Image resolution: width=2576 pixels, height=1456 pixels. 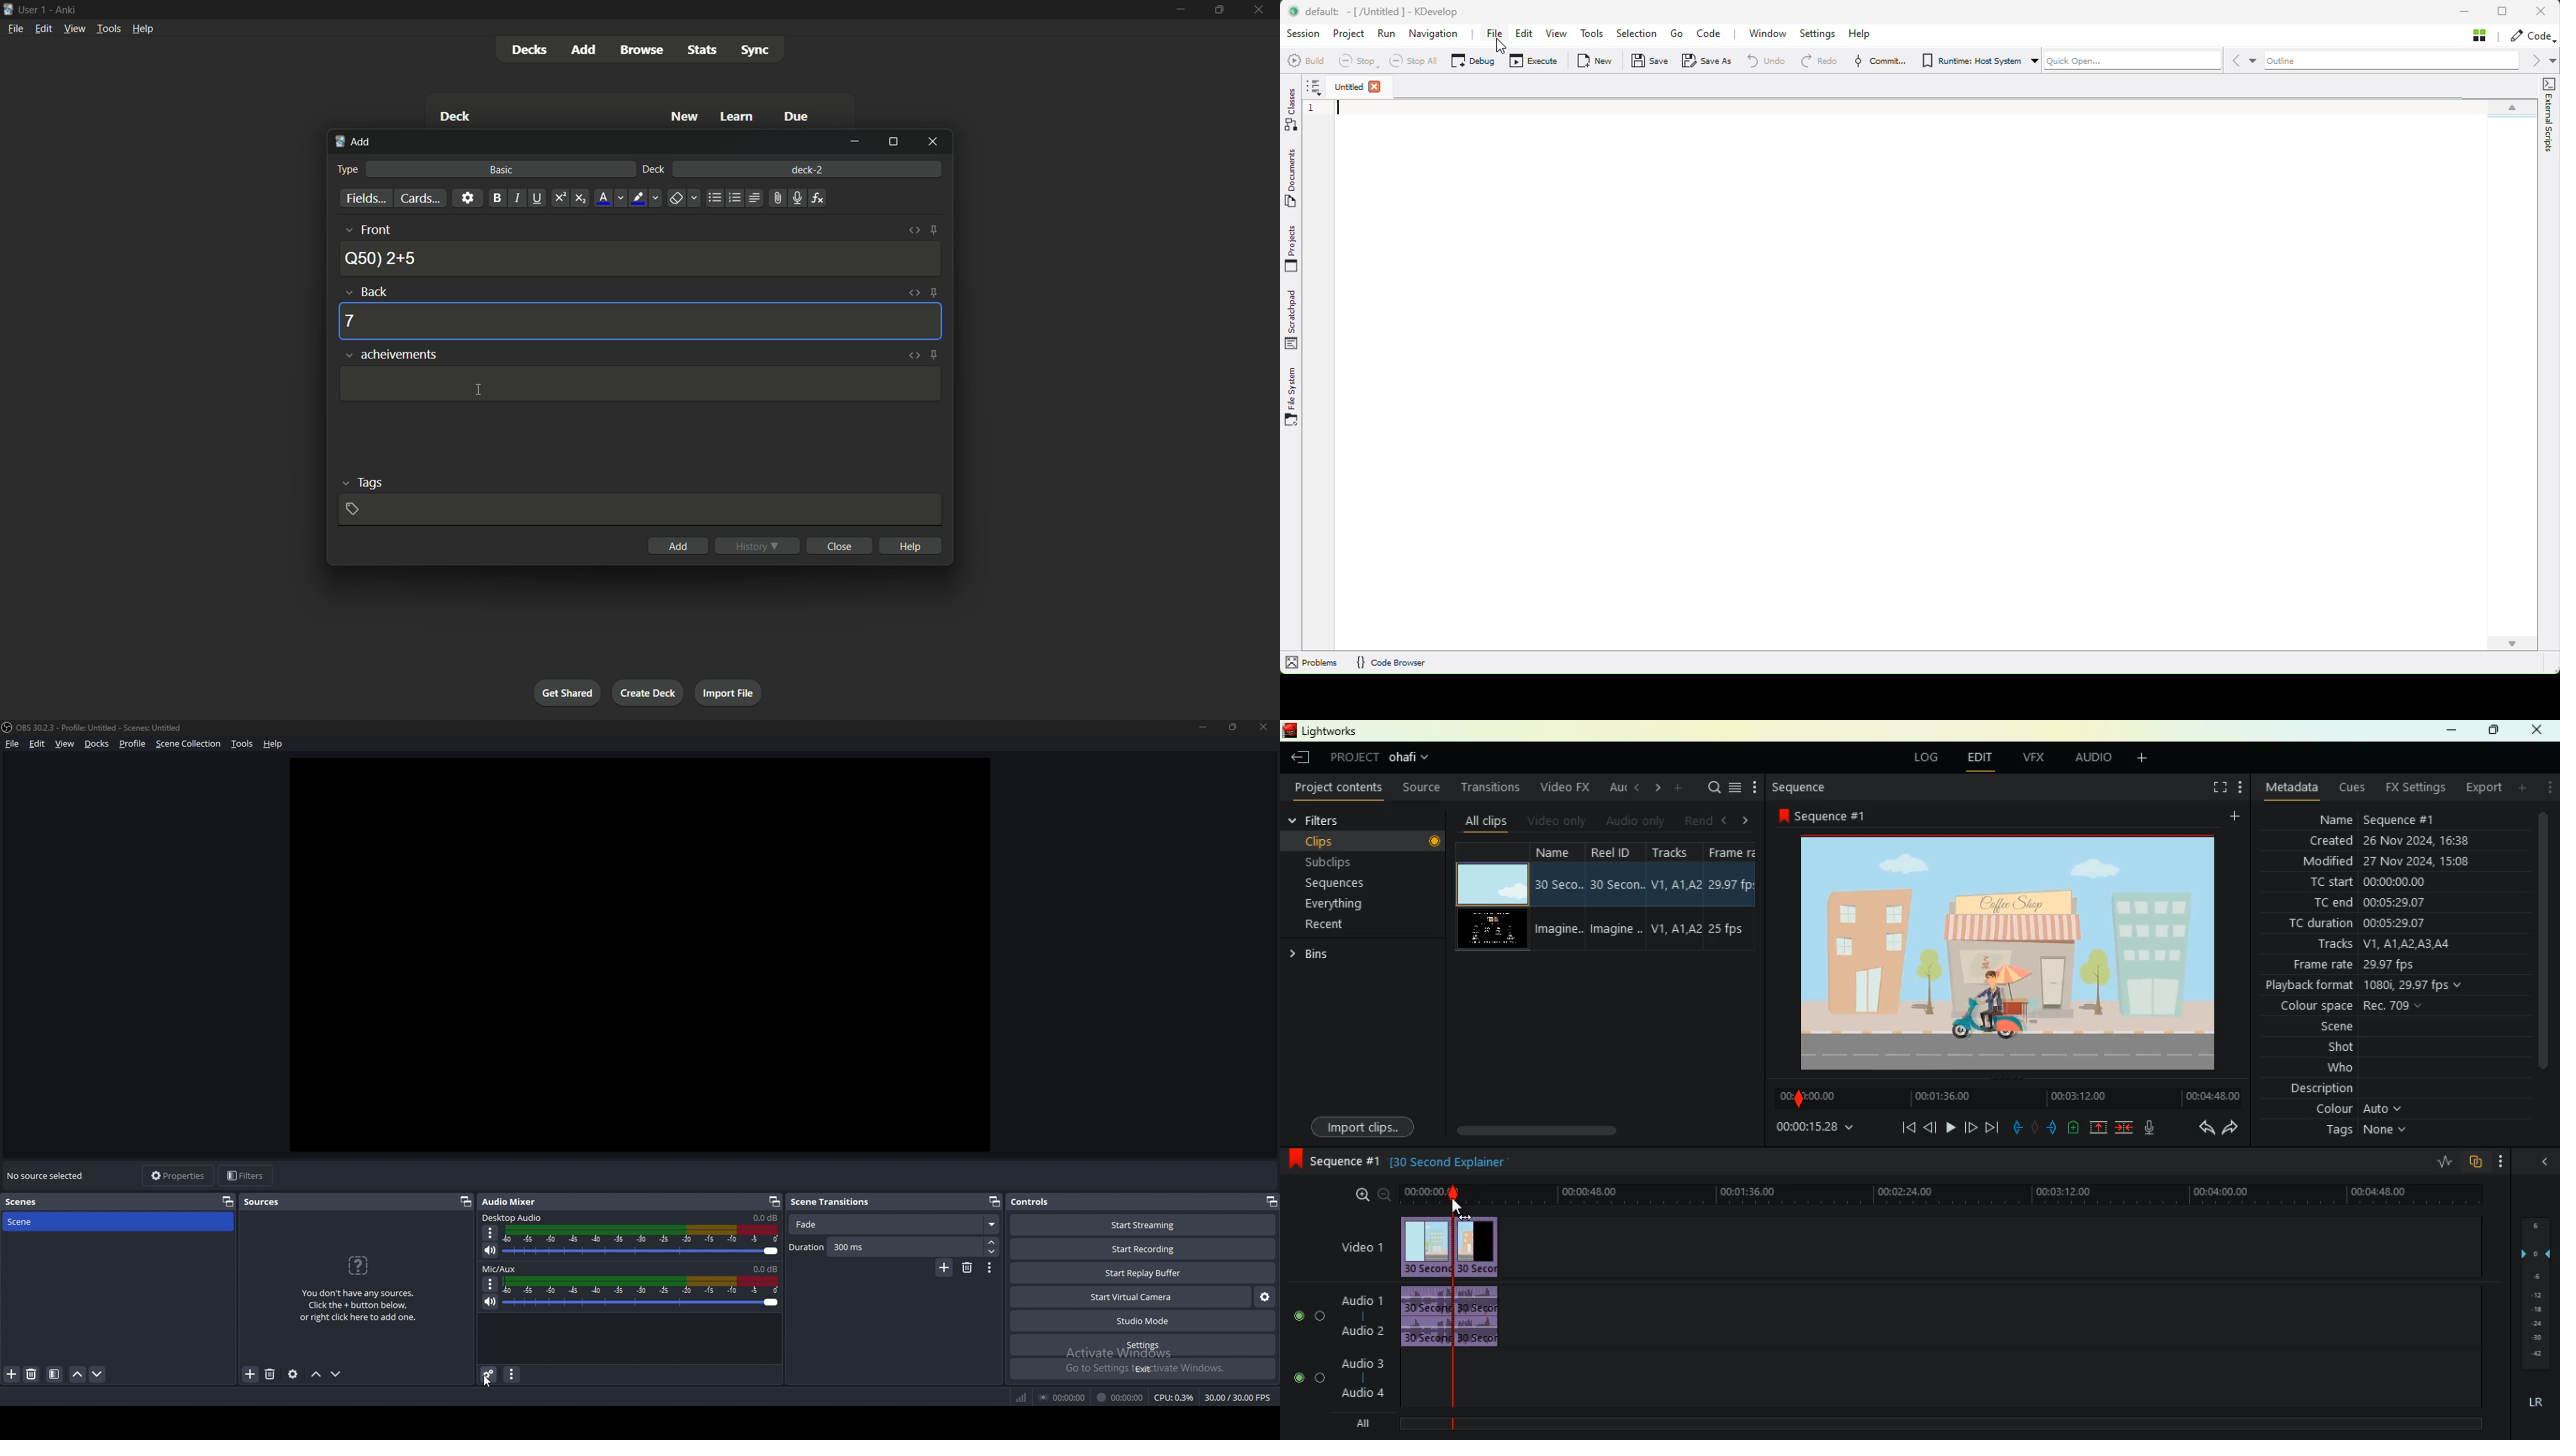 I want to click on transition properties, so click(x=989, y=1269).